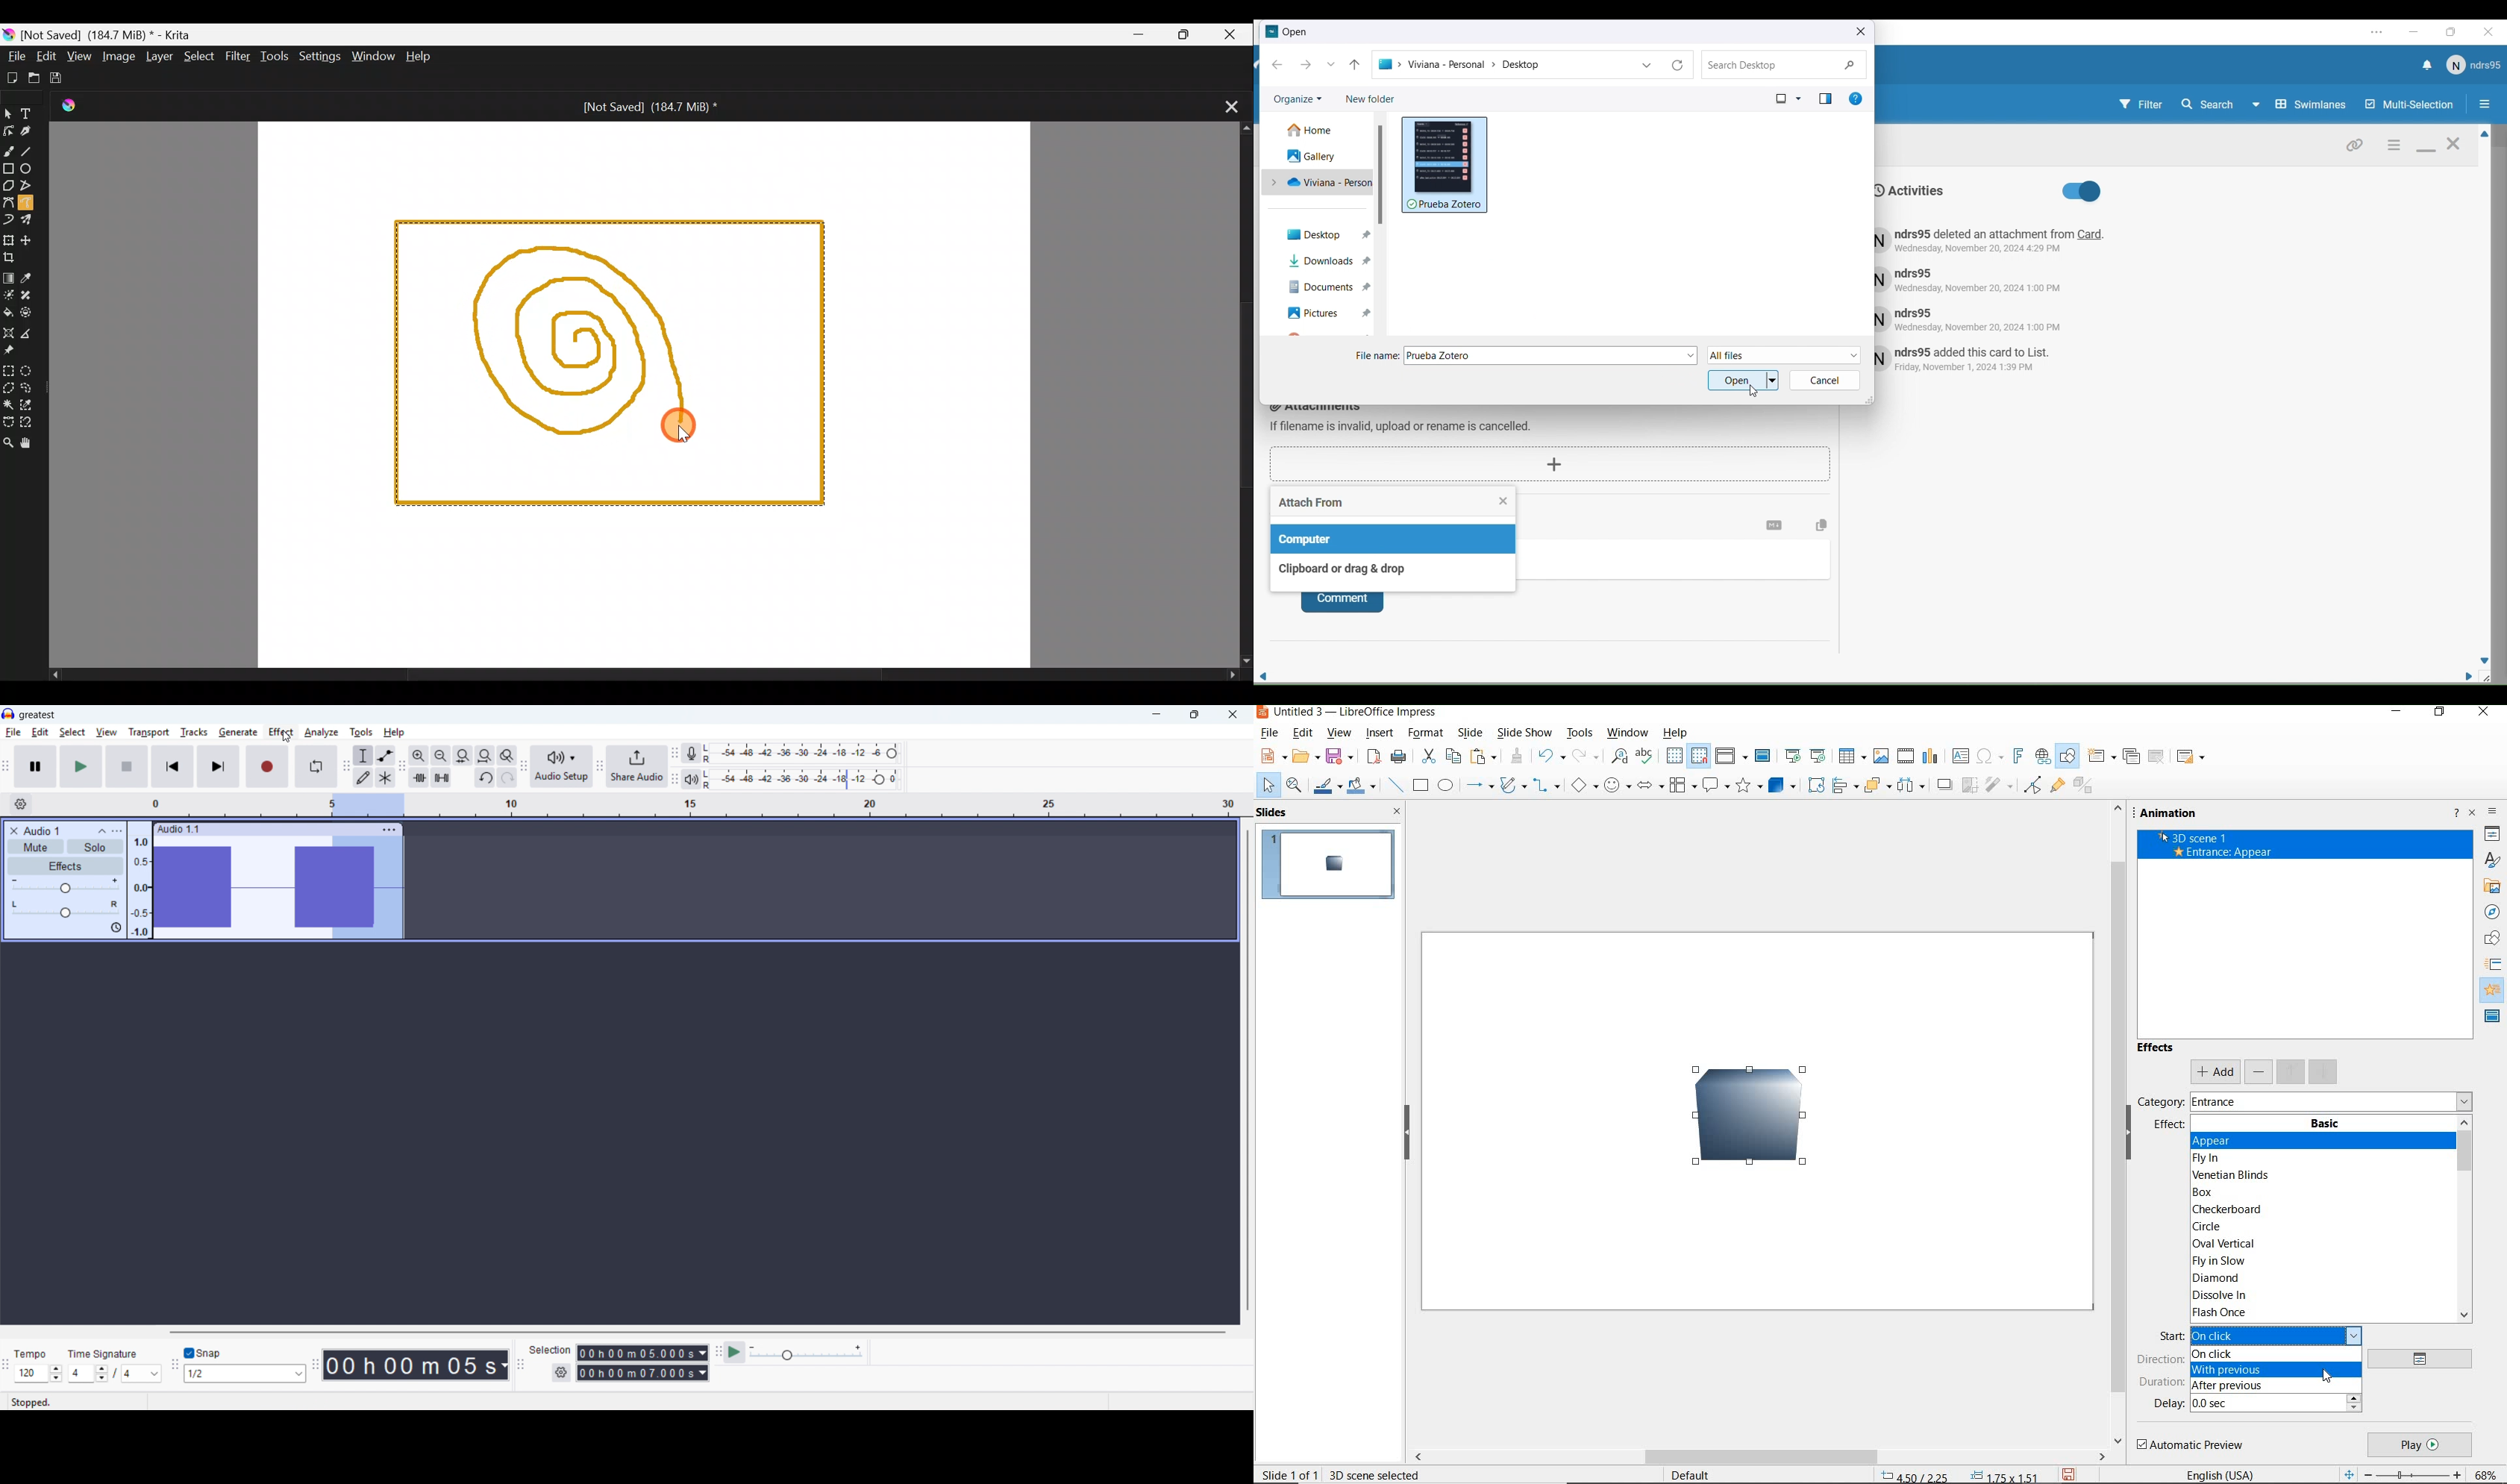 The width and height of the screenshot is (2520, 1484). Describe the element at coordinates (2272, 1356) in the screenshot. I see `ON CLICK` at that location.